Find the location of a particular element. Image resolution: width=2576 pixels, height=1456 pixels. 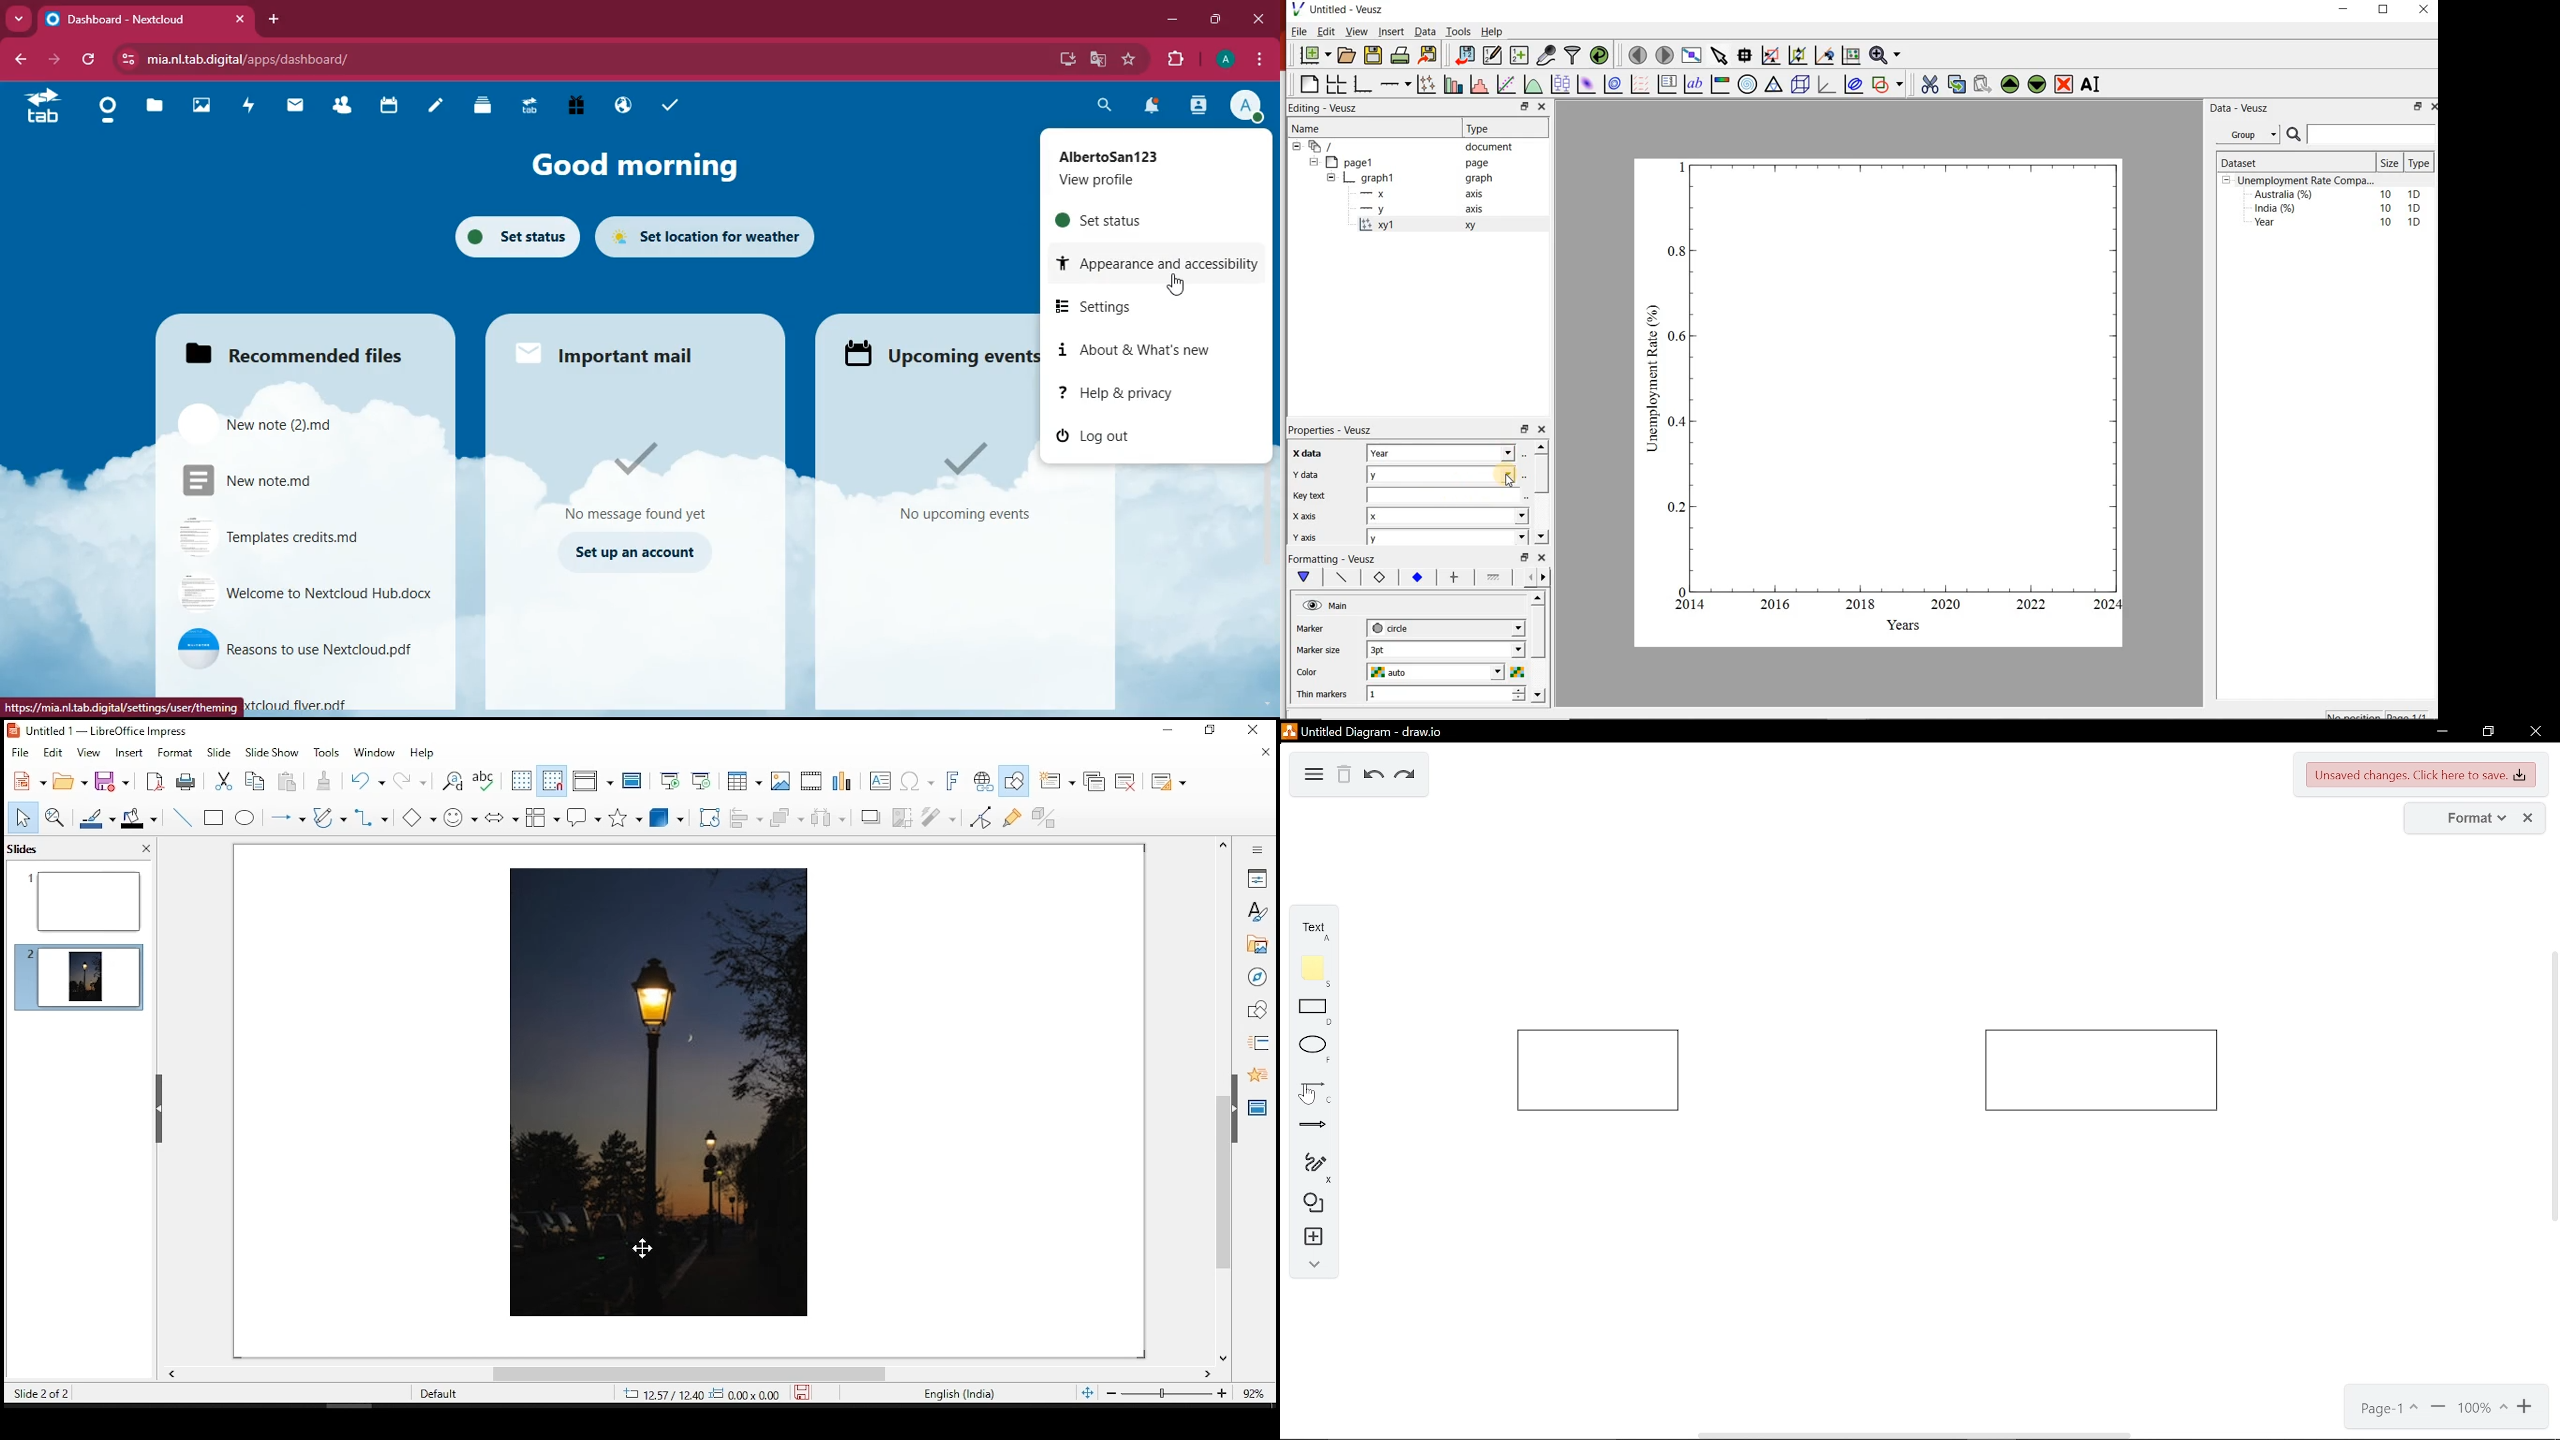

export document is located at coordinates (1430, 54).